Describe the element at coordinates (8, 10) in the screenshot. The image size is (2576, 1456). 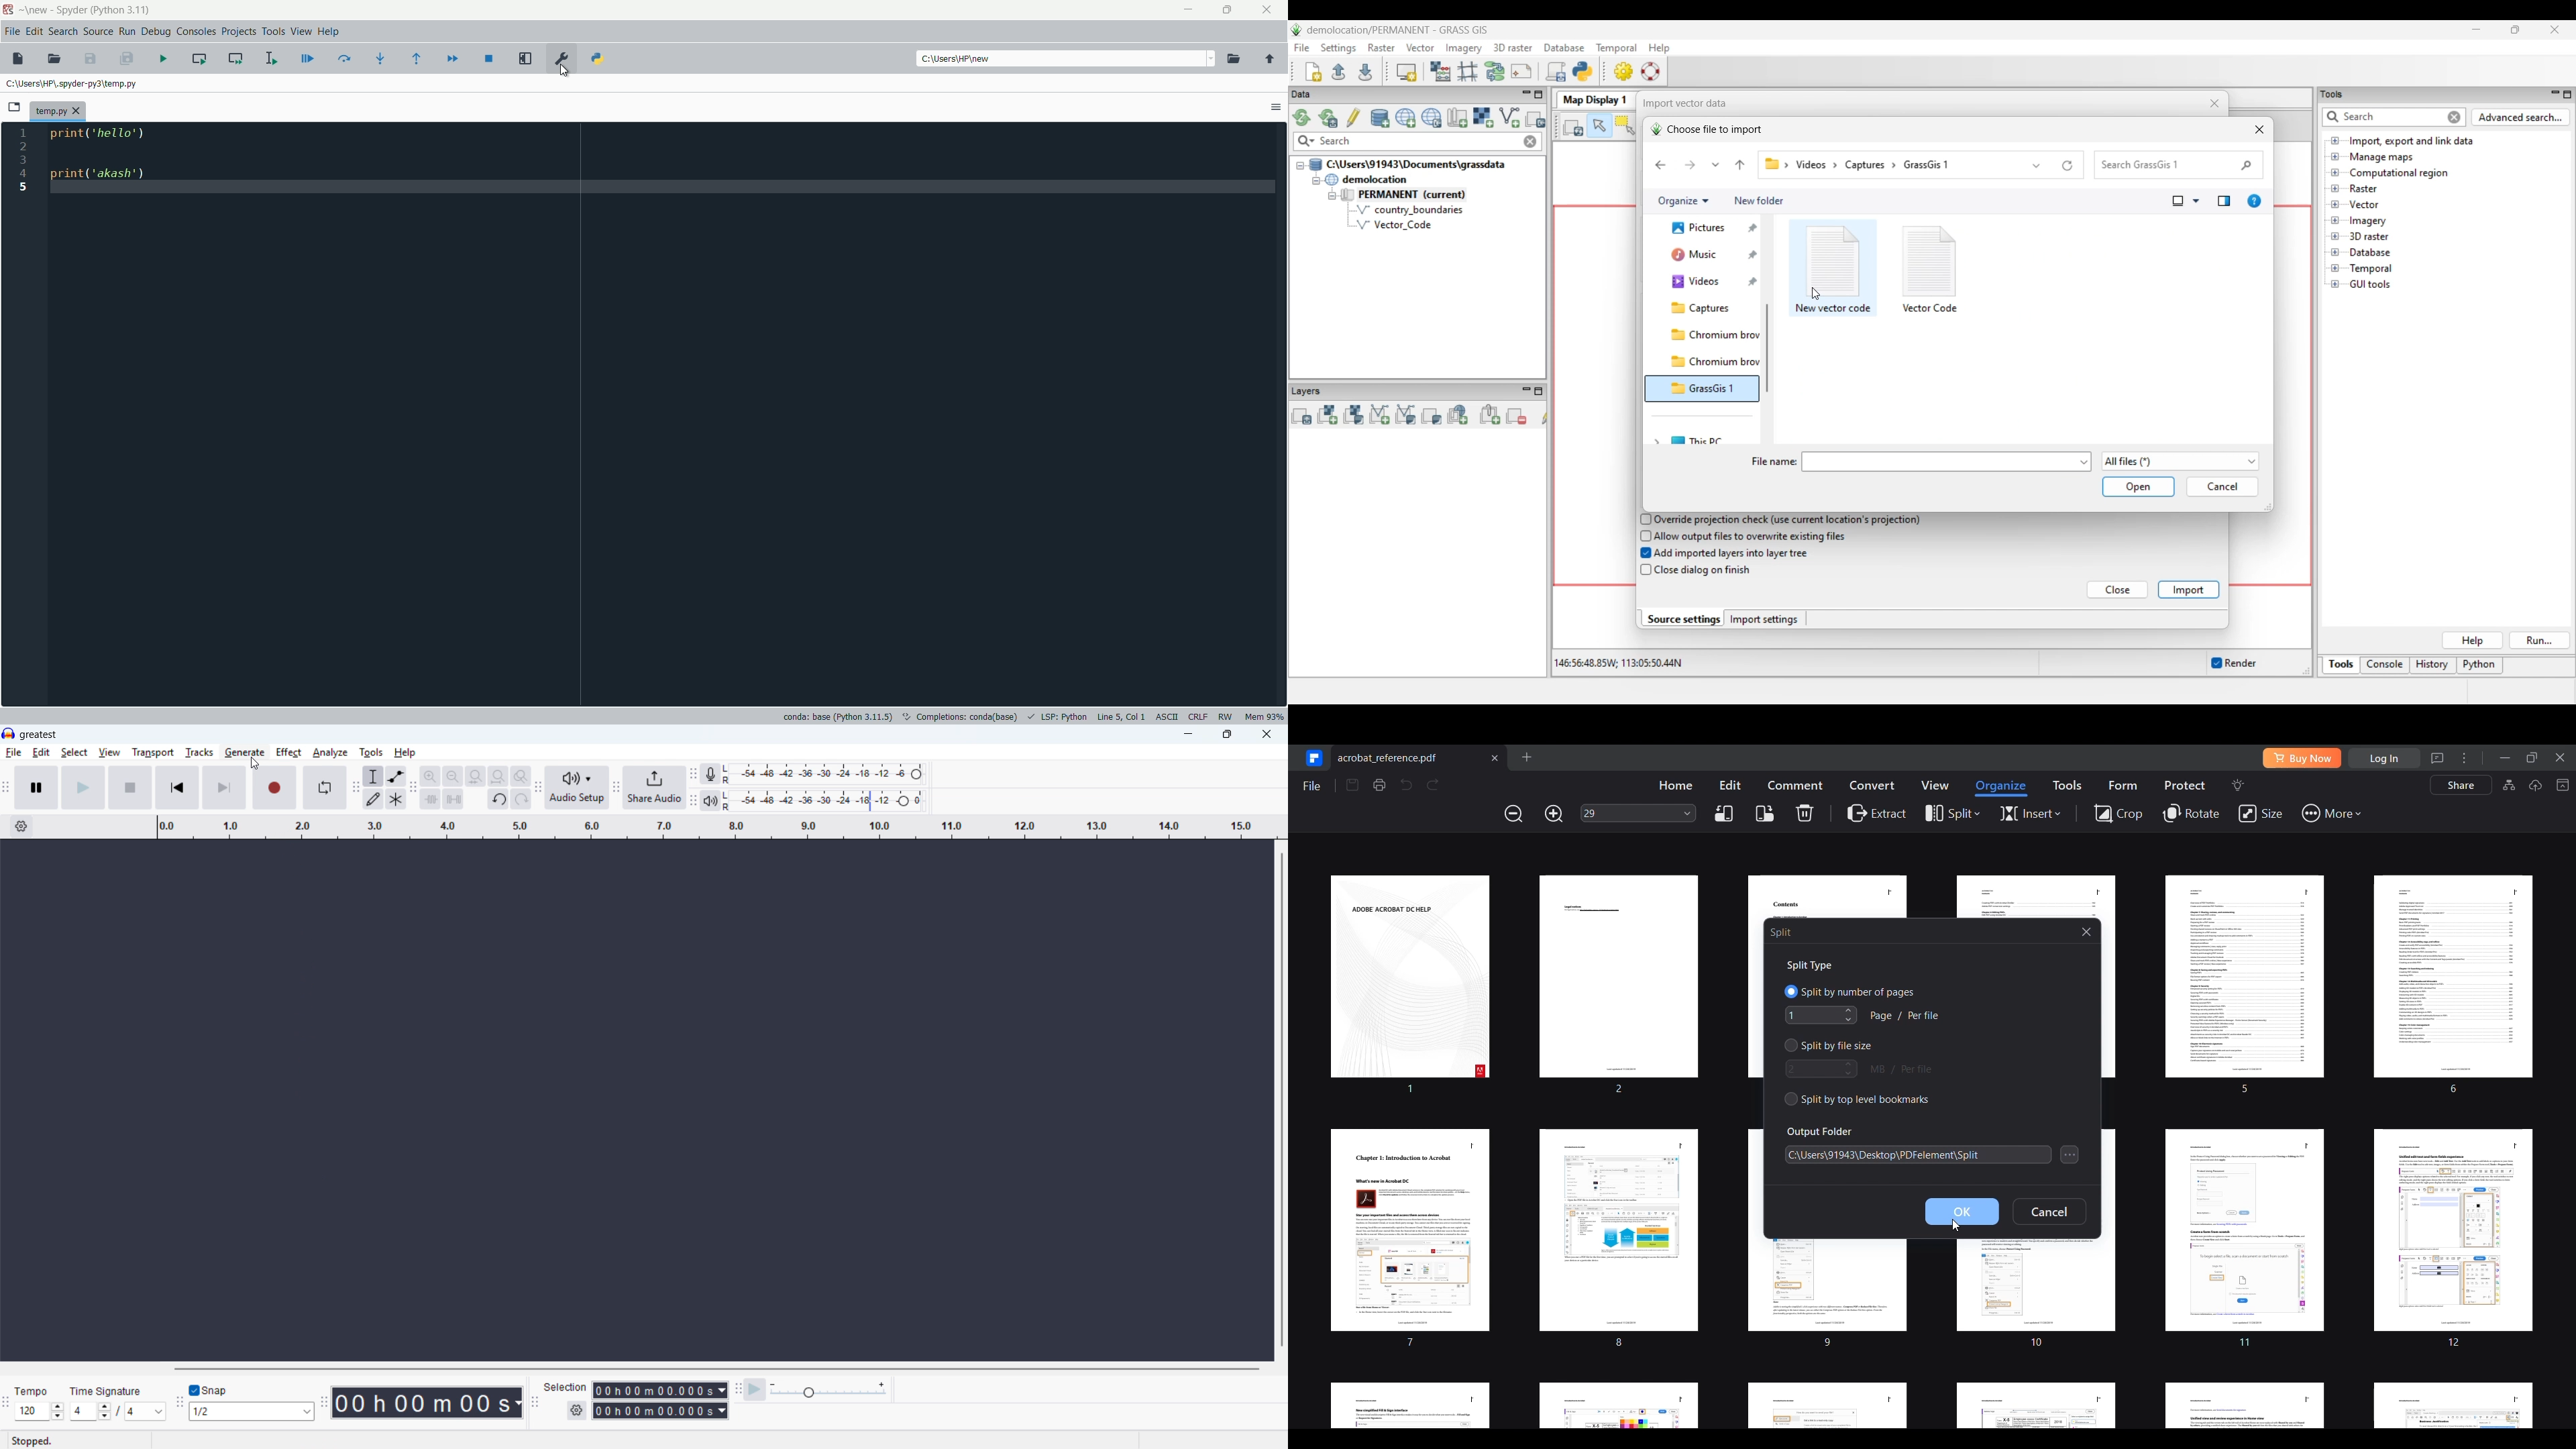
I see `app icon` at that location.